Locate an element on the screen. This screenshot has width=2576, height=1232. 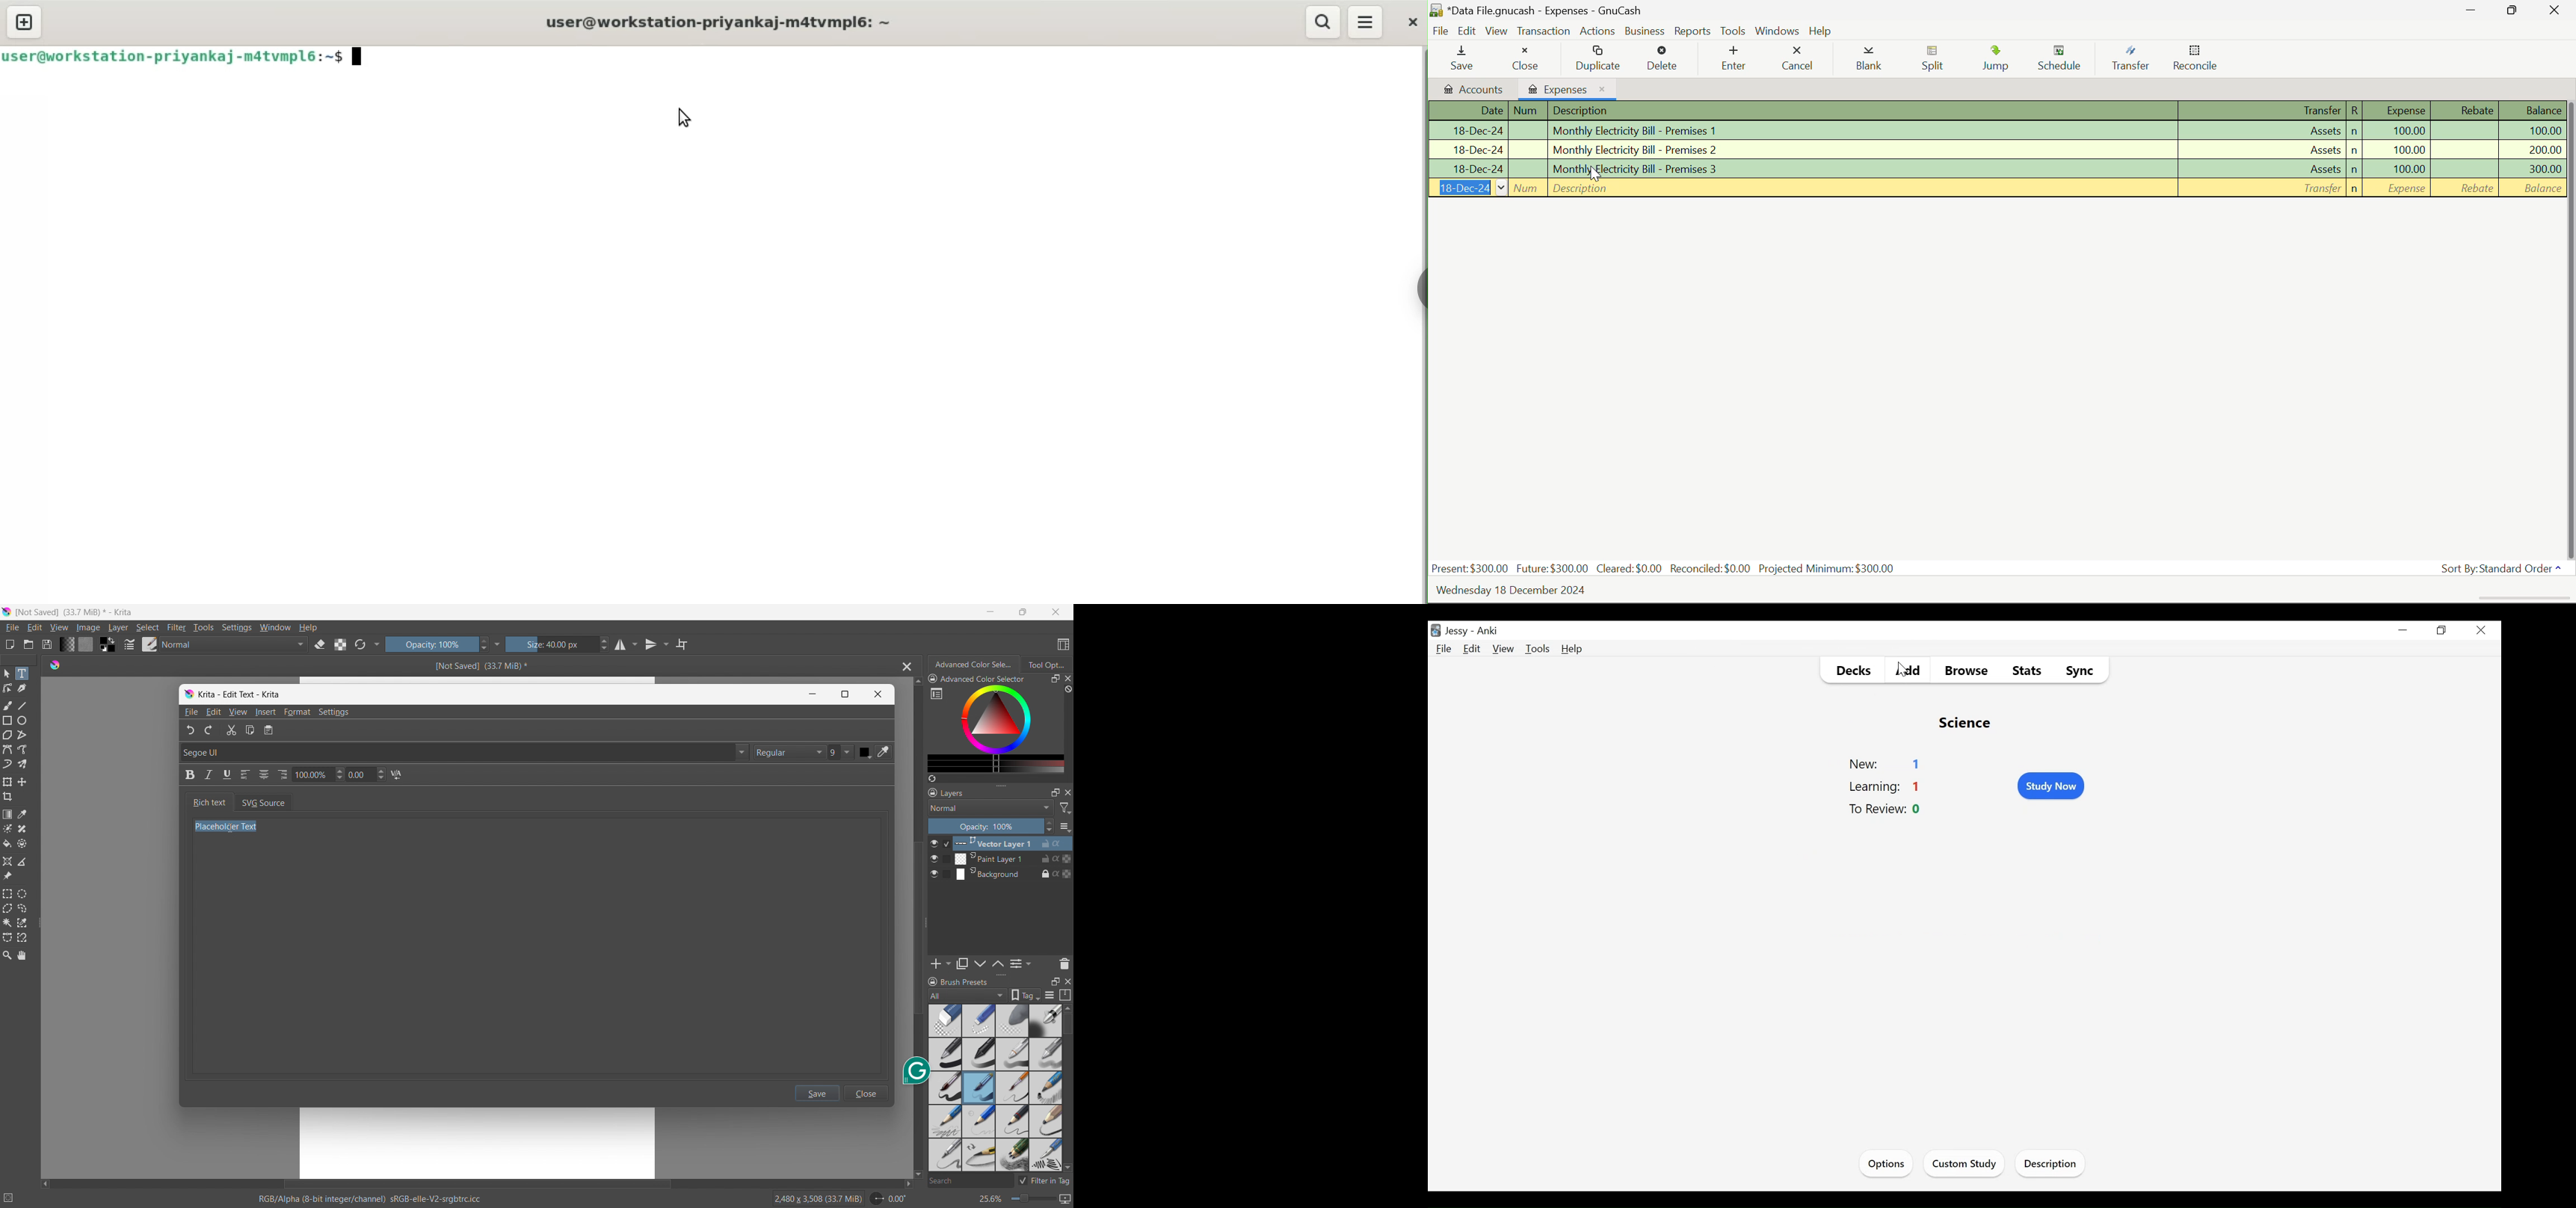
pencil is located at coordinates (1045, 1155).